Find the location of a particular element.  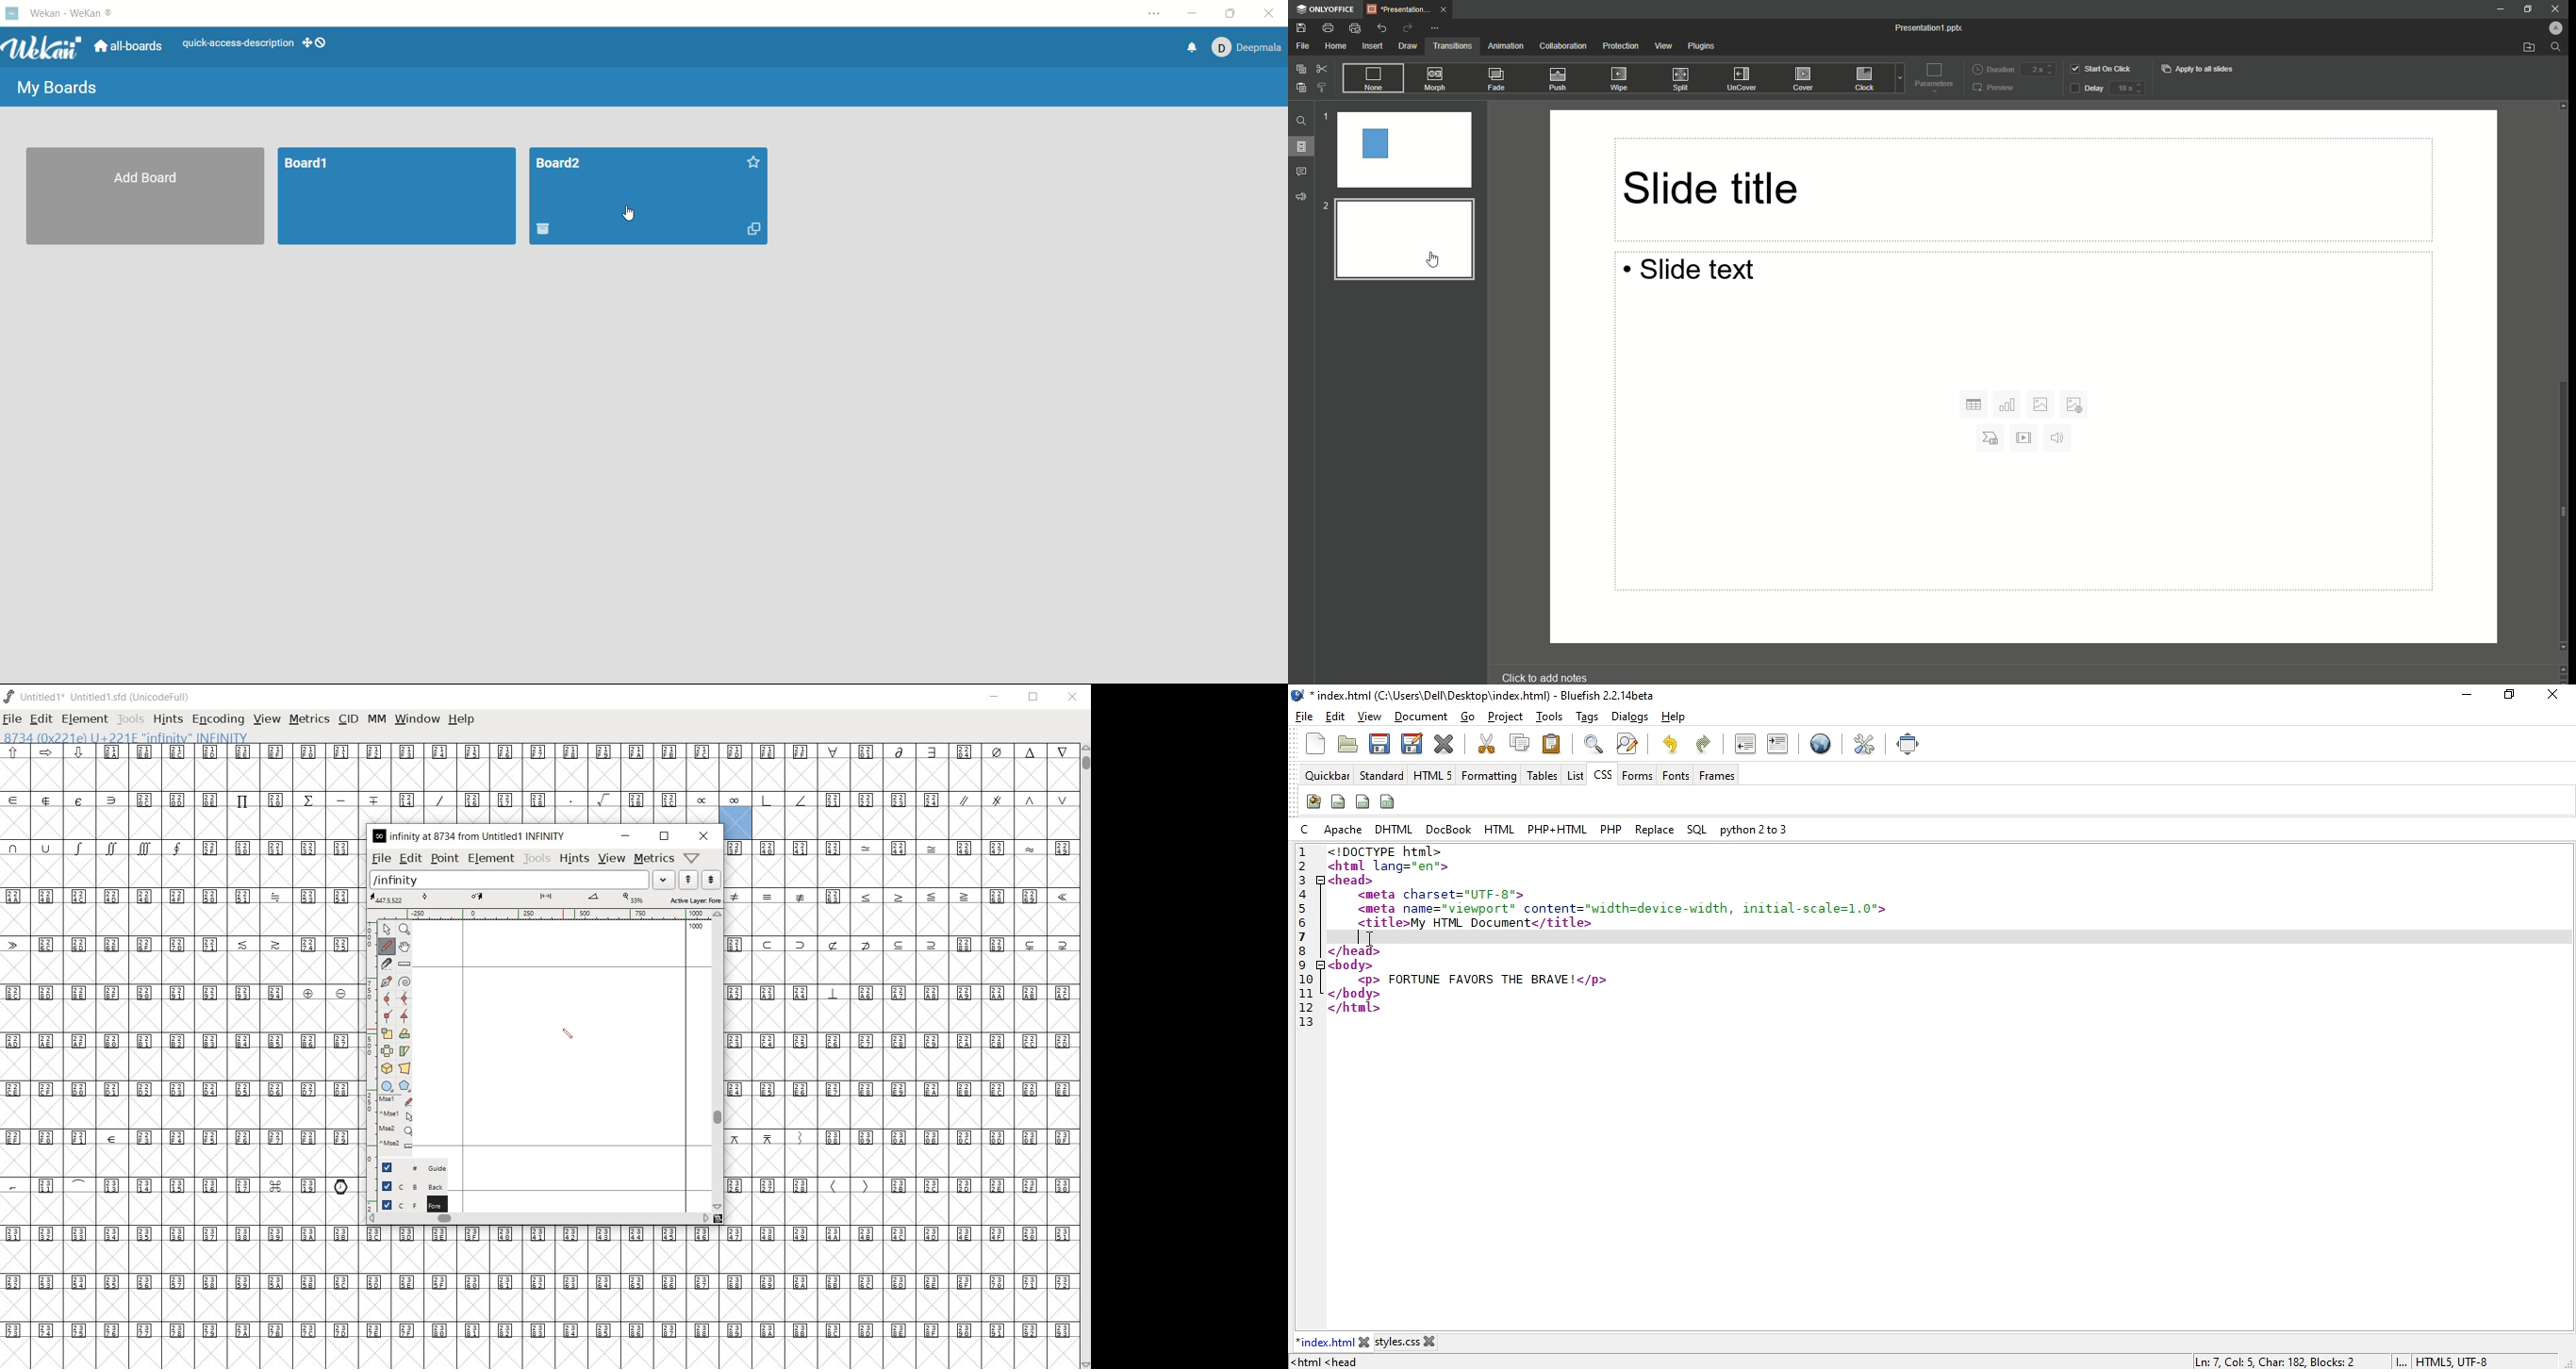

tools is located at coordinates (537, 859).